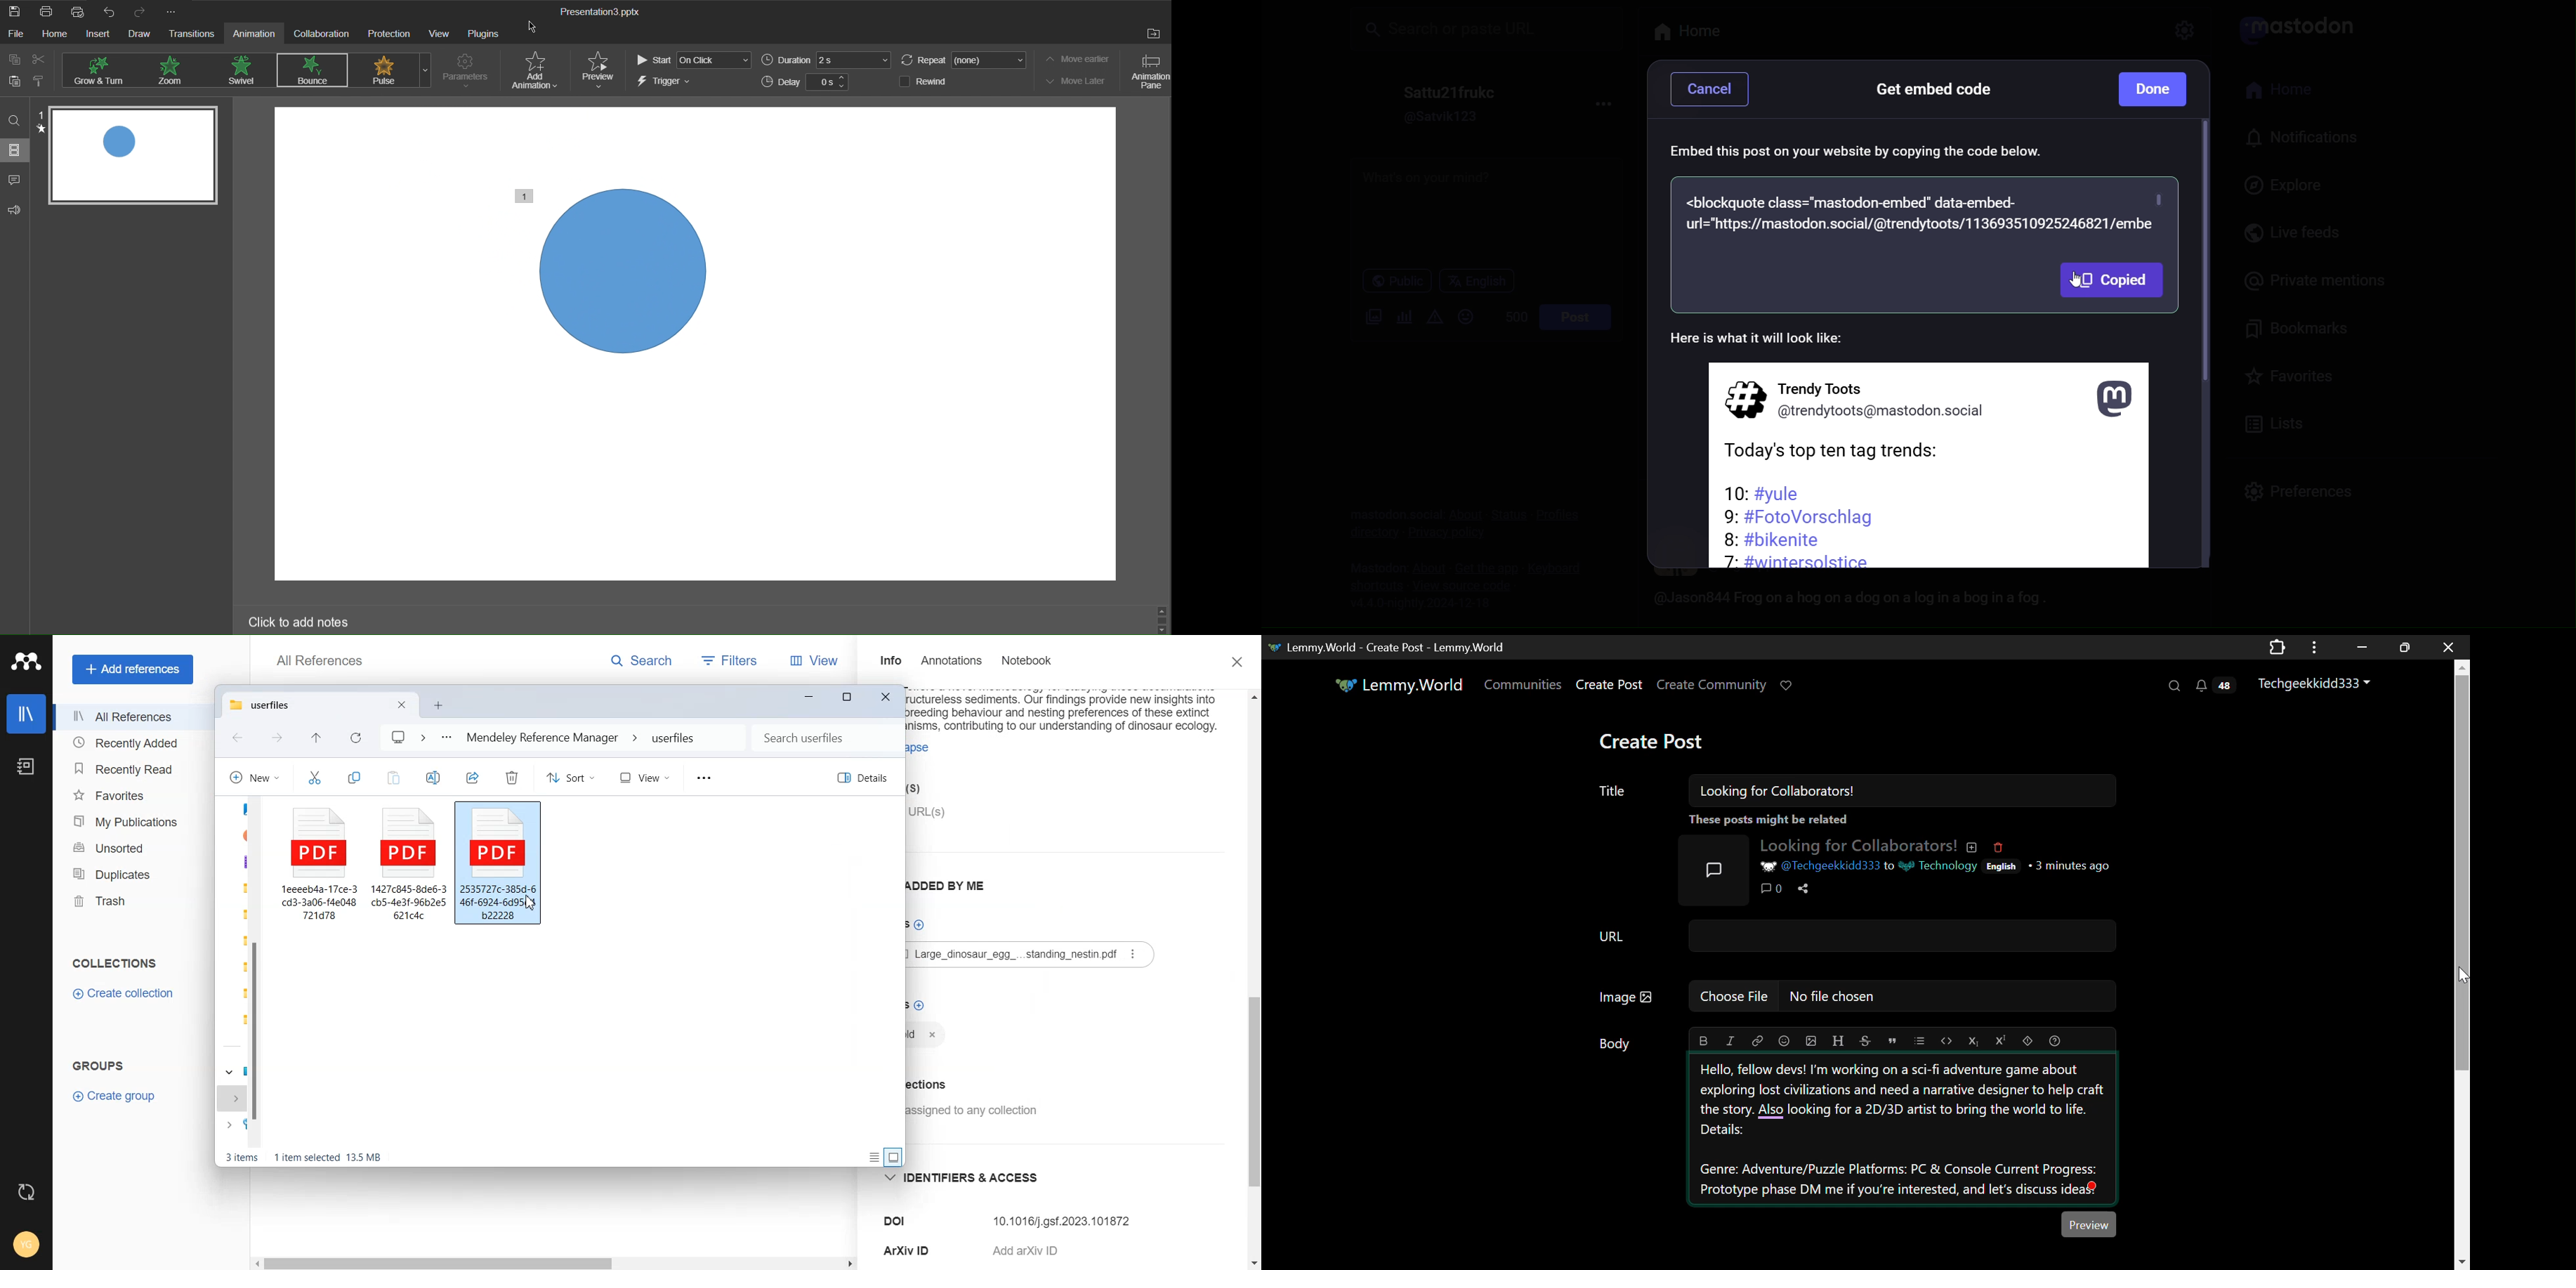 This screenshot has width=2576, height=1288. Describe the element at coordinates (812, 696) in the screenshot. I see `Minimize` at that location.